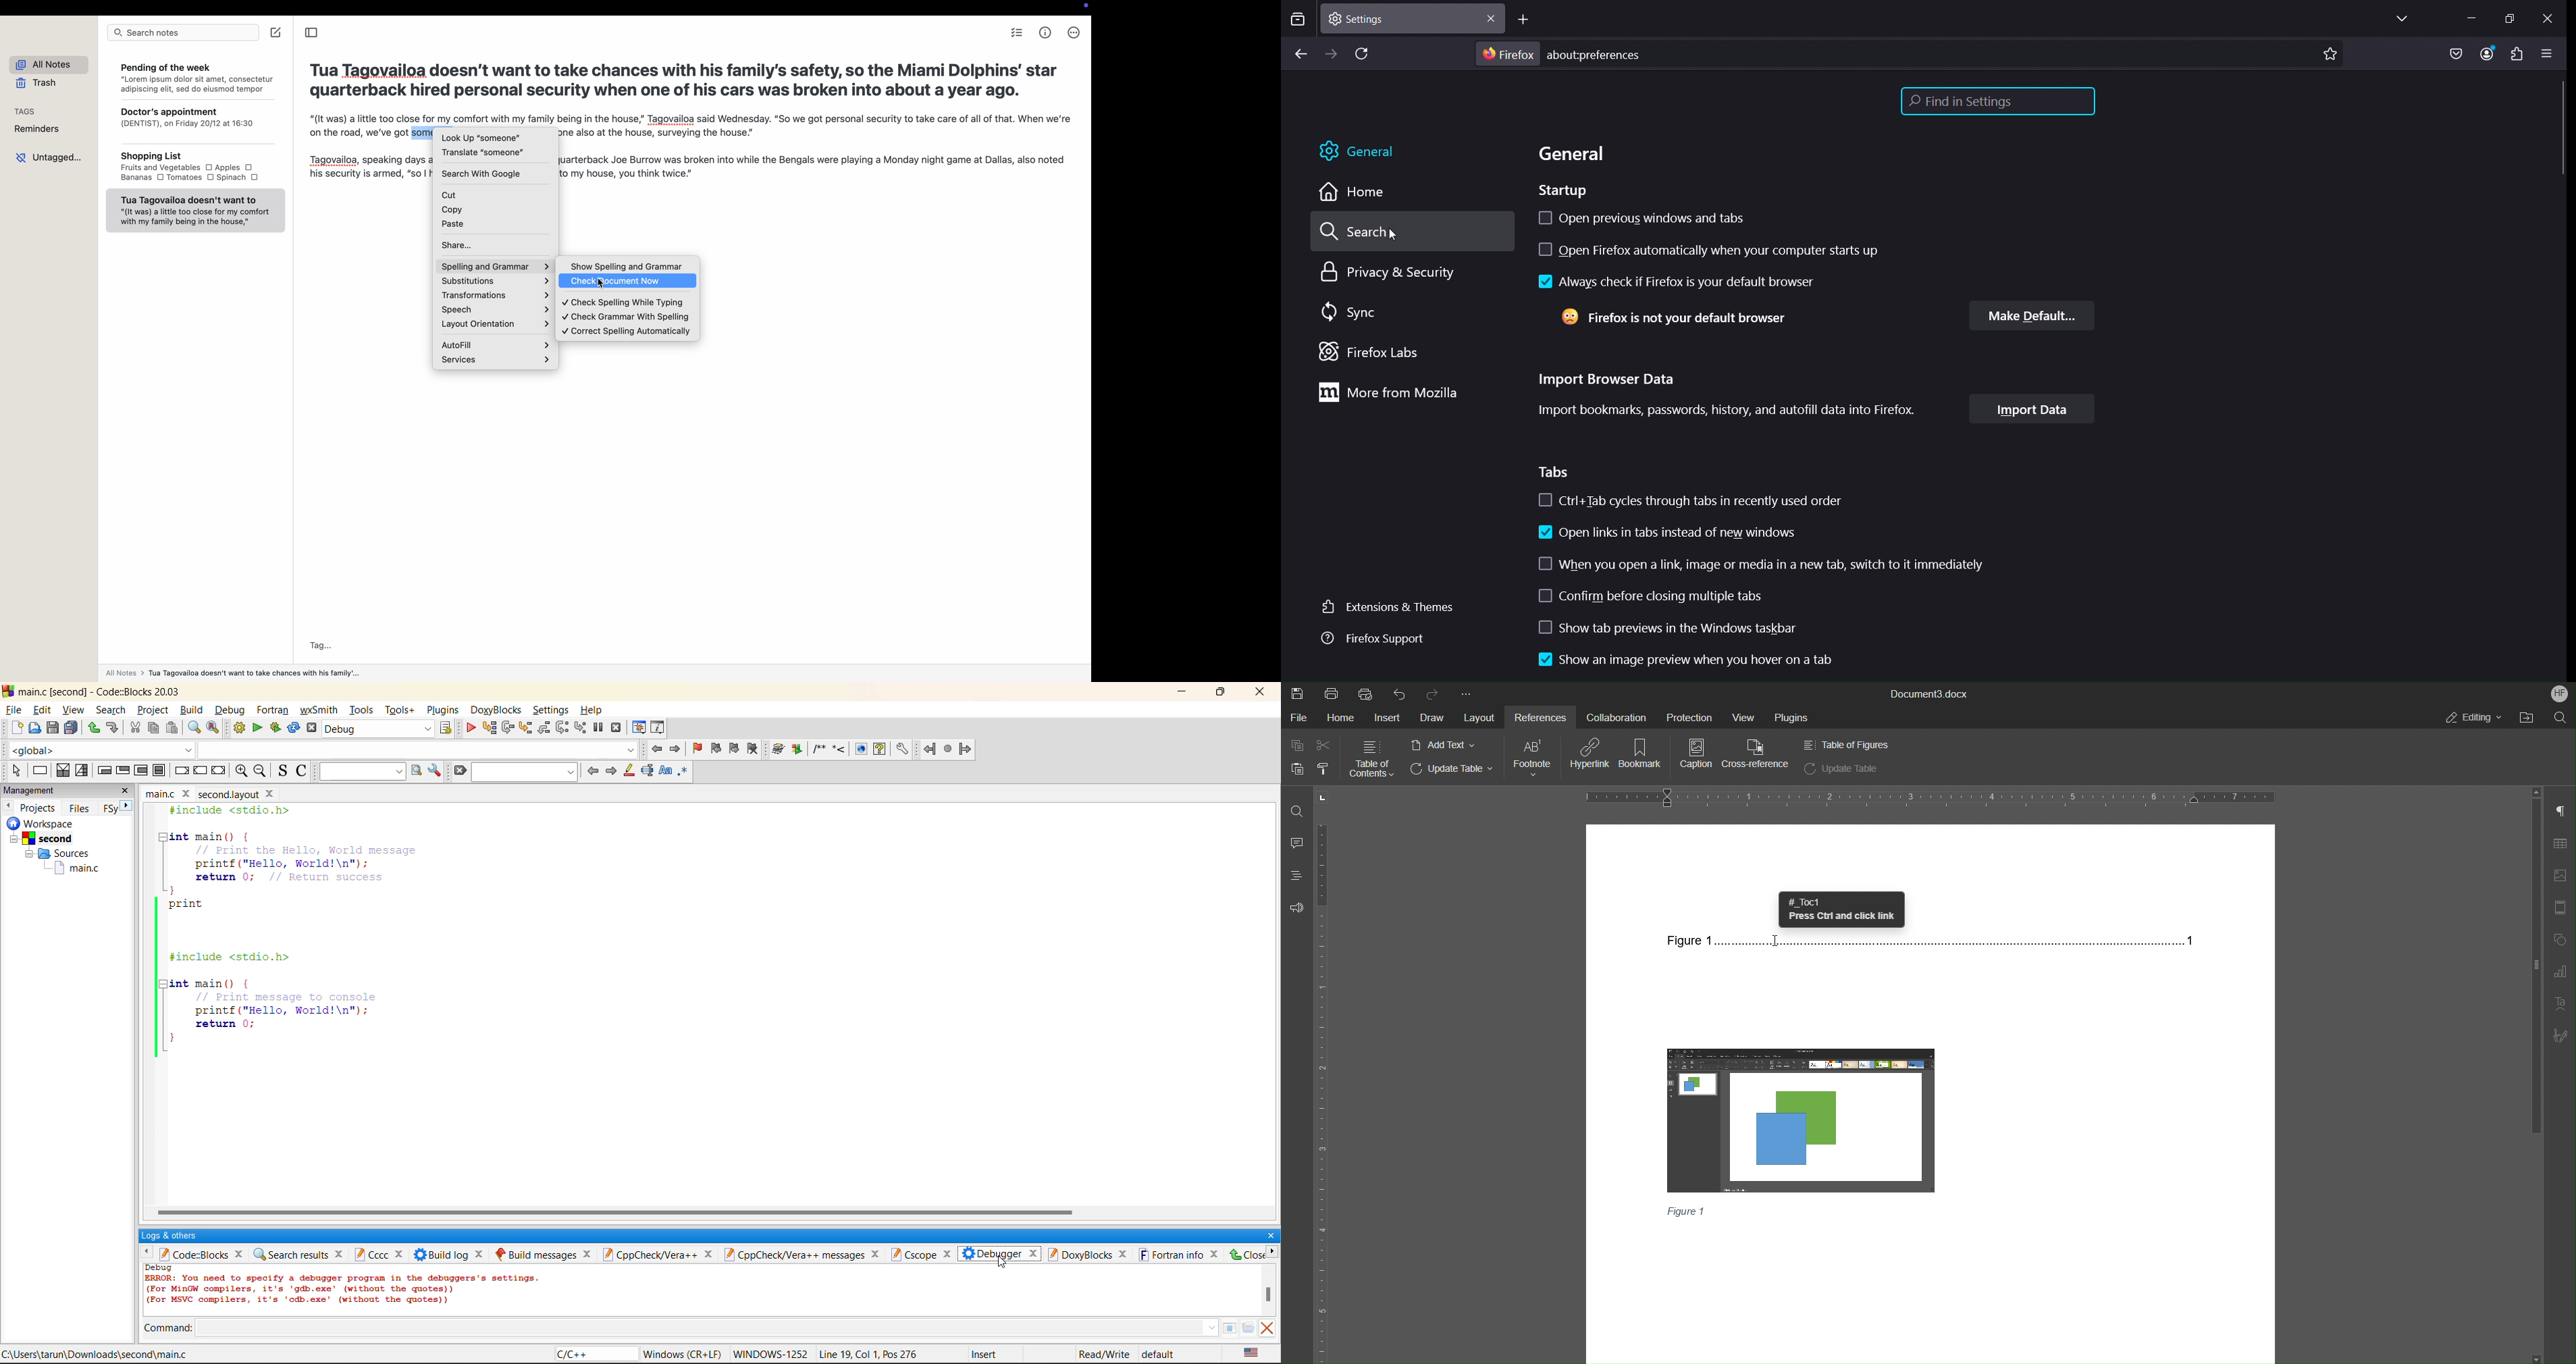 The width and height of the screenshot is (2576, 1372). What do you see at coordinates (1372, 758) in the screenshot?
I see `Table of Contents` at bounding box center [1372, 758].